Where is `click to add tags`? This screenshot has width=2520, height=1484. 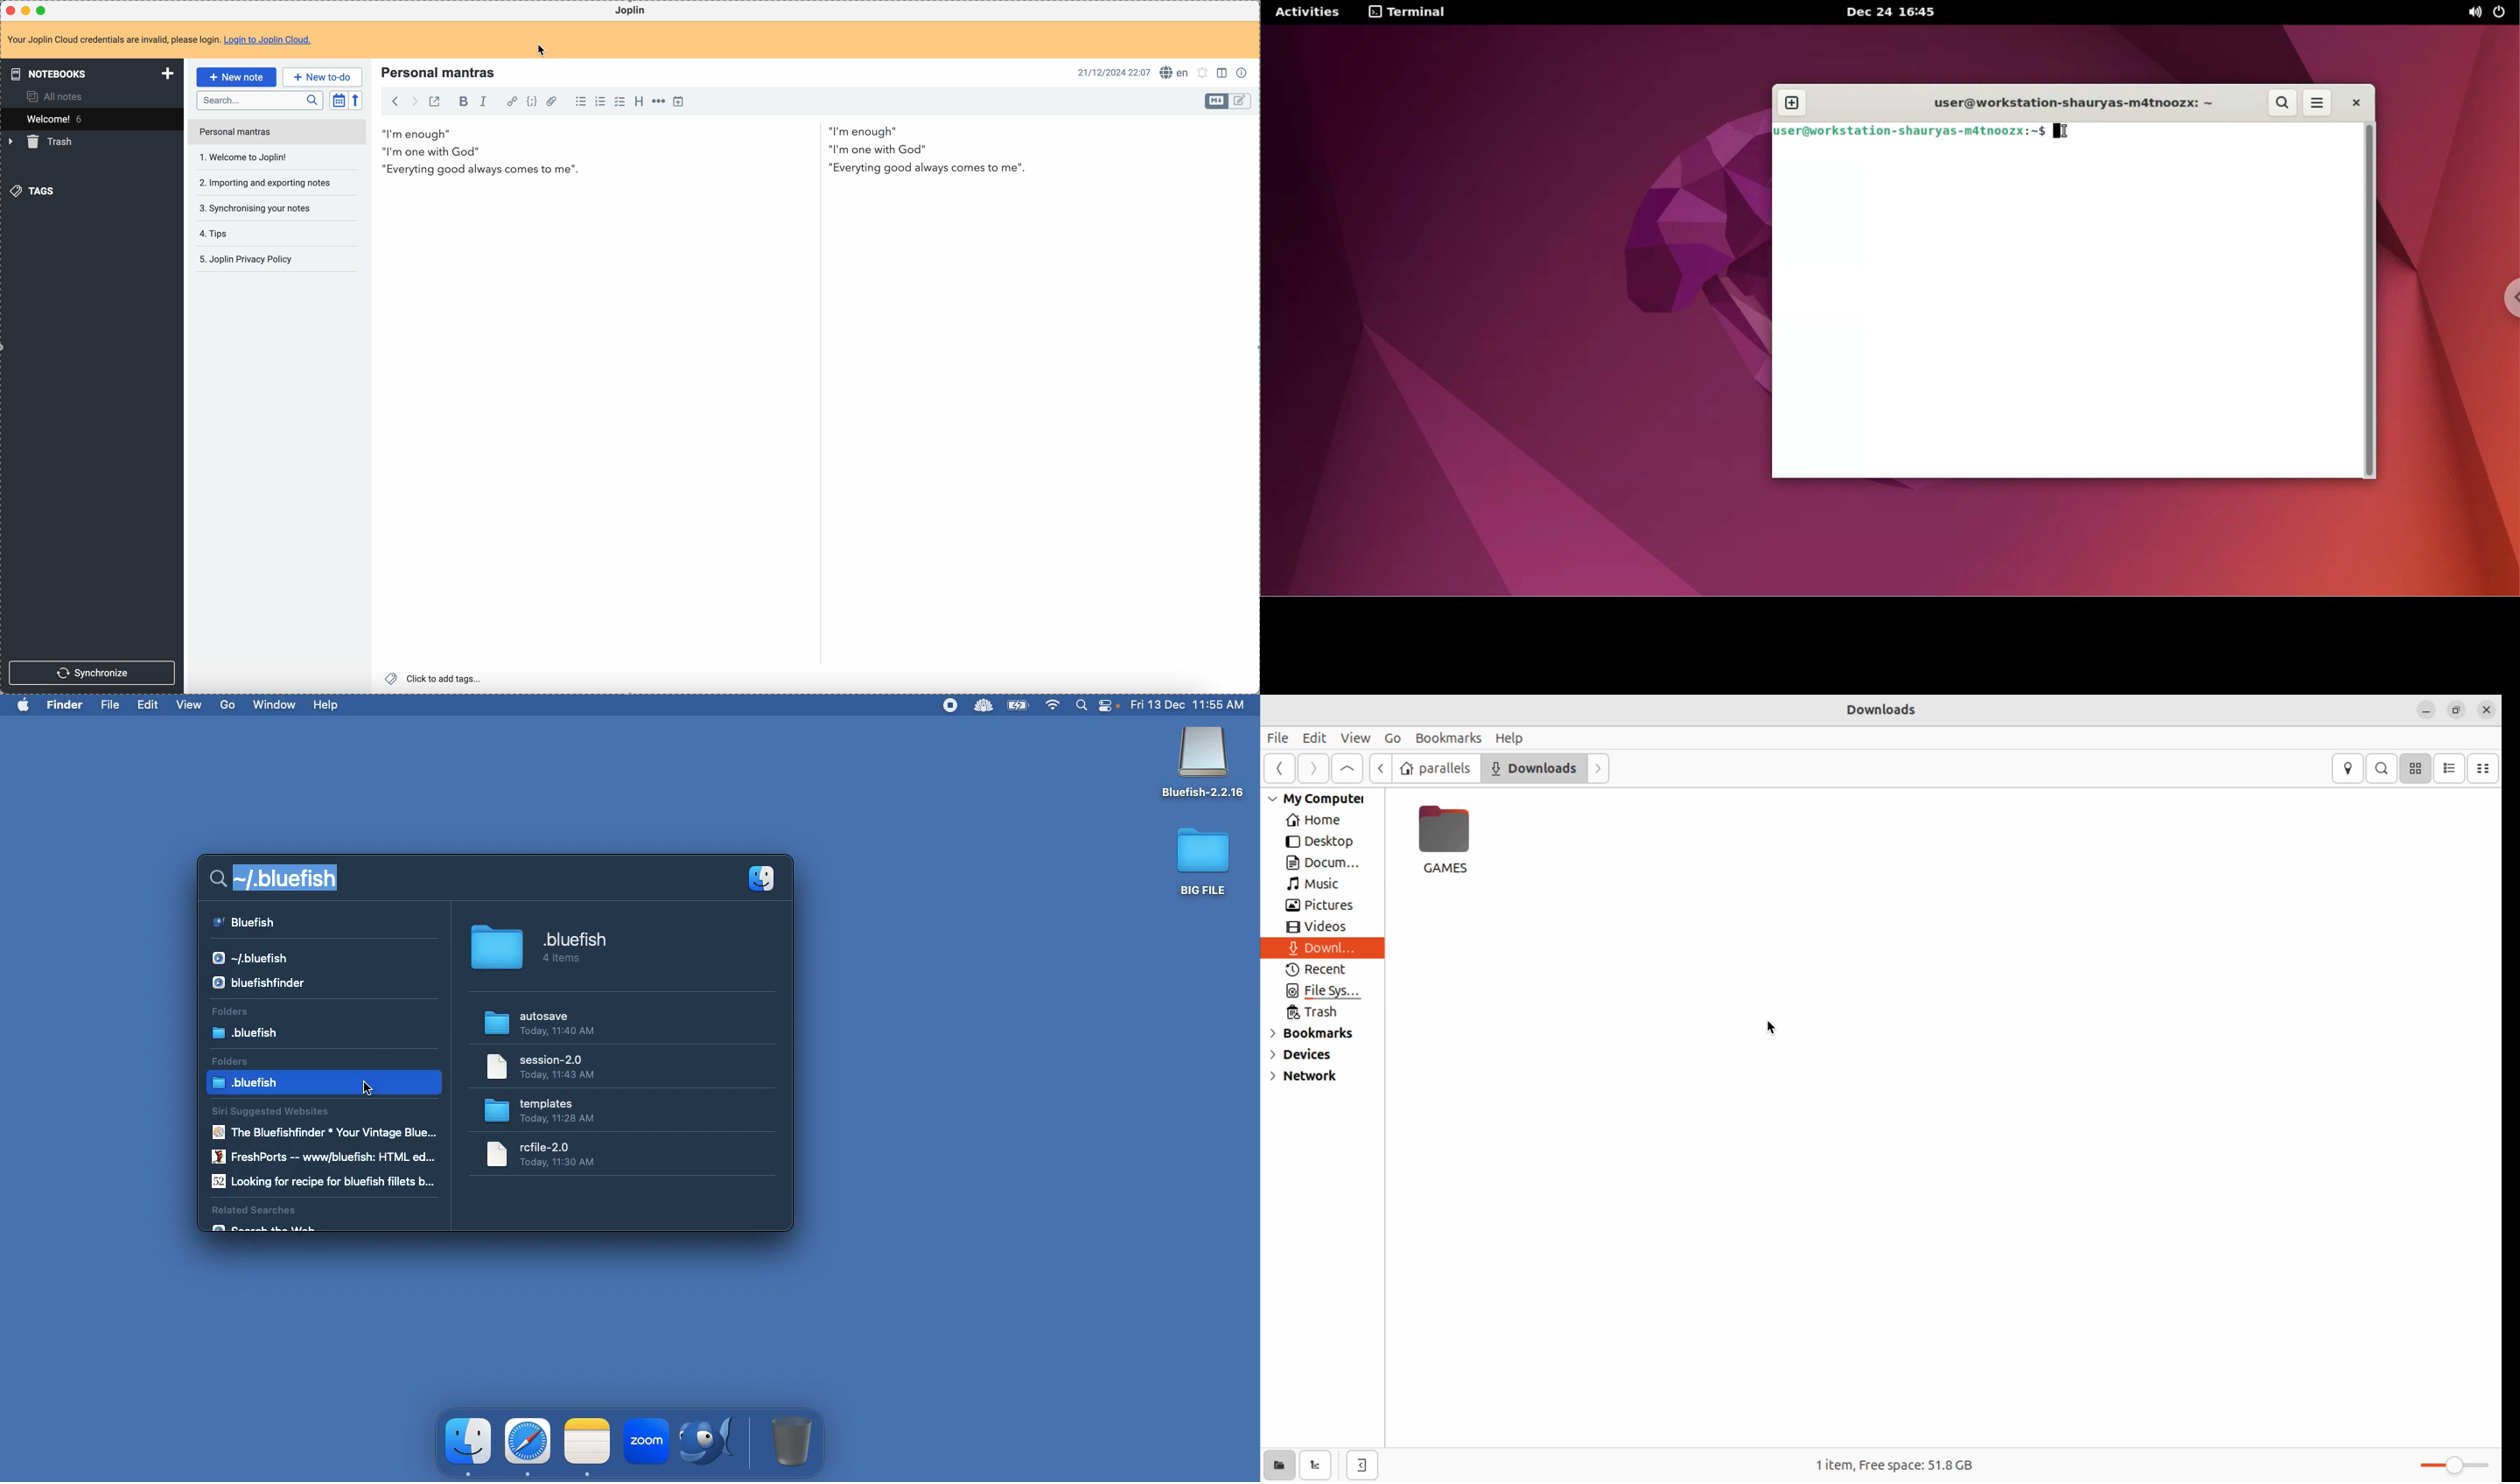
click to add tags is located at coordinates (435, 678).